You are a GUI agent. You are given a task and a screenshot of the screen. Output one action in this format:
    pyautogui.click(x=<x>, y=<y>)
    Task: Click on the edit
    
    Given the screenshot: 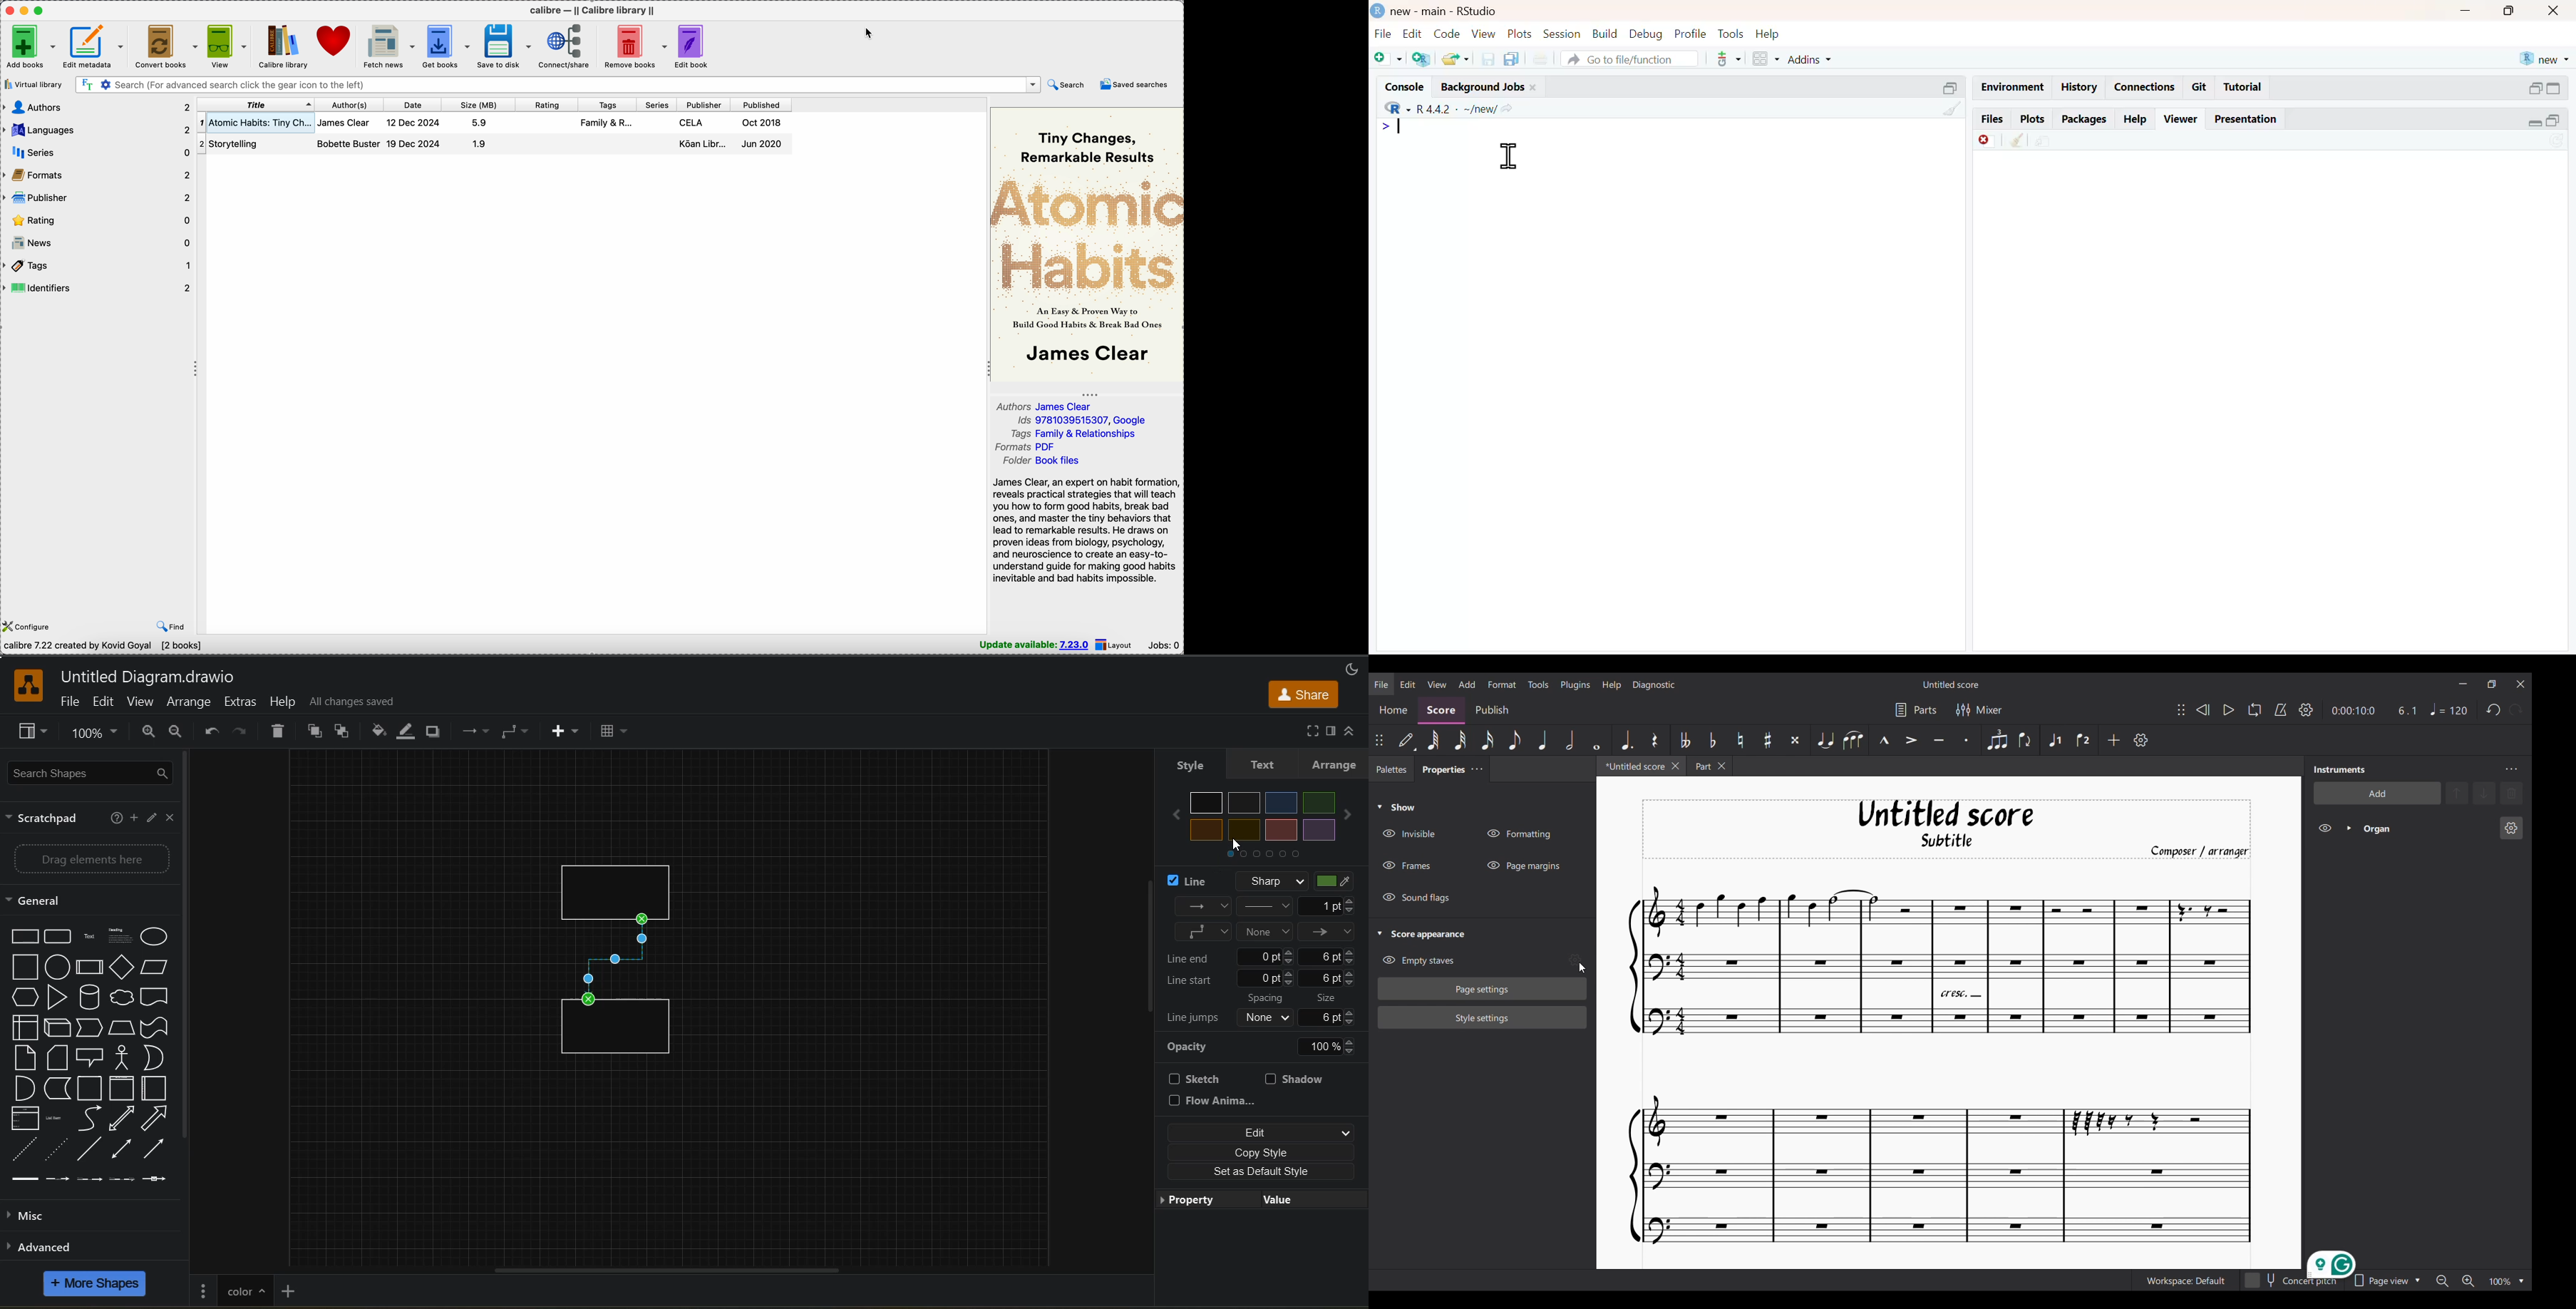 What is the action you would take?
    pyautogui.click(x=1261, y=1134)
    